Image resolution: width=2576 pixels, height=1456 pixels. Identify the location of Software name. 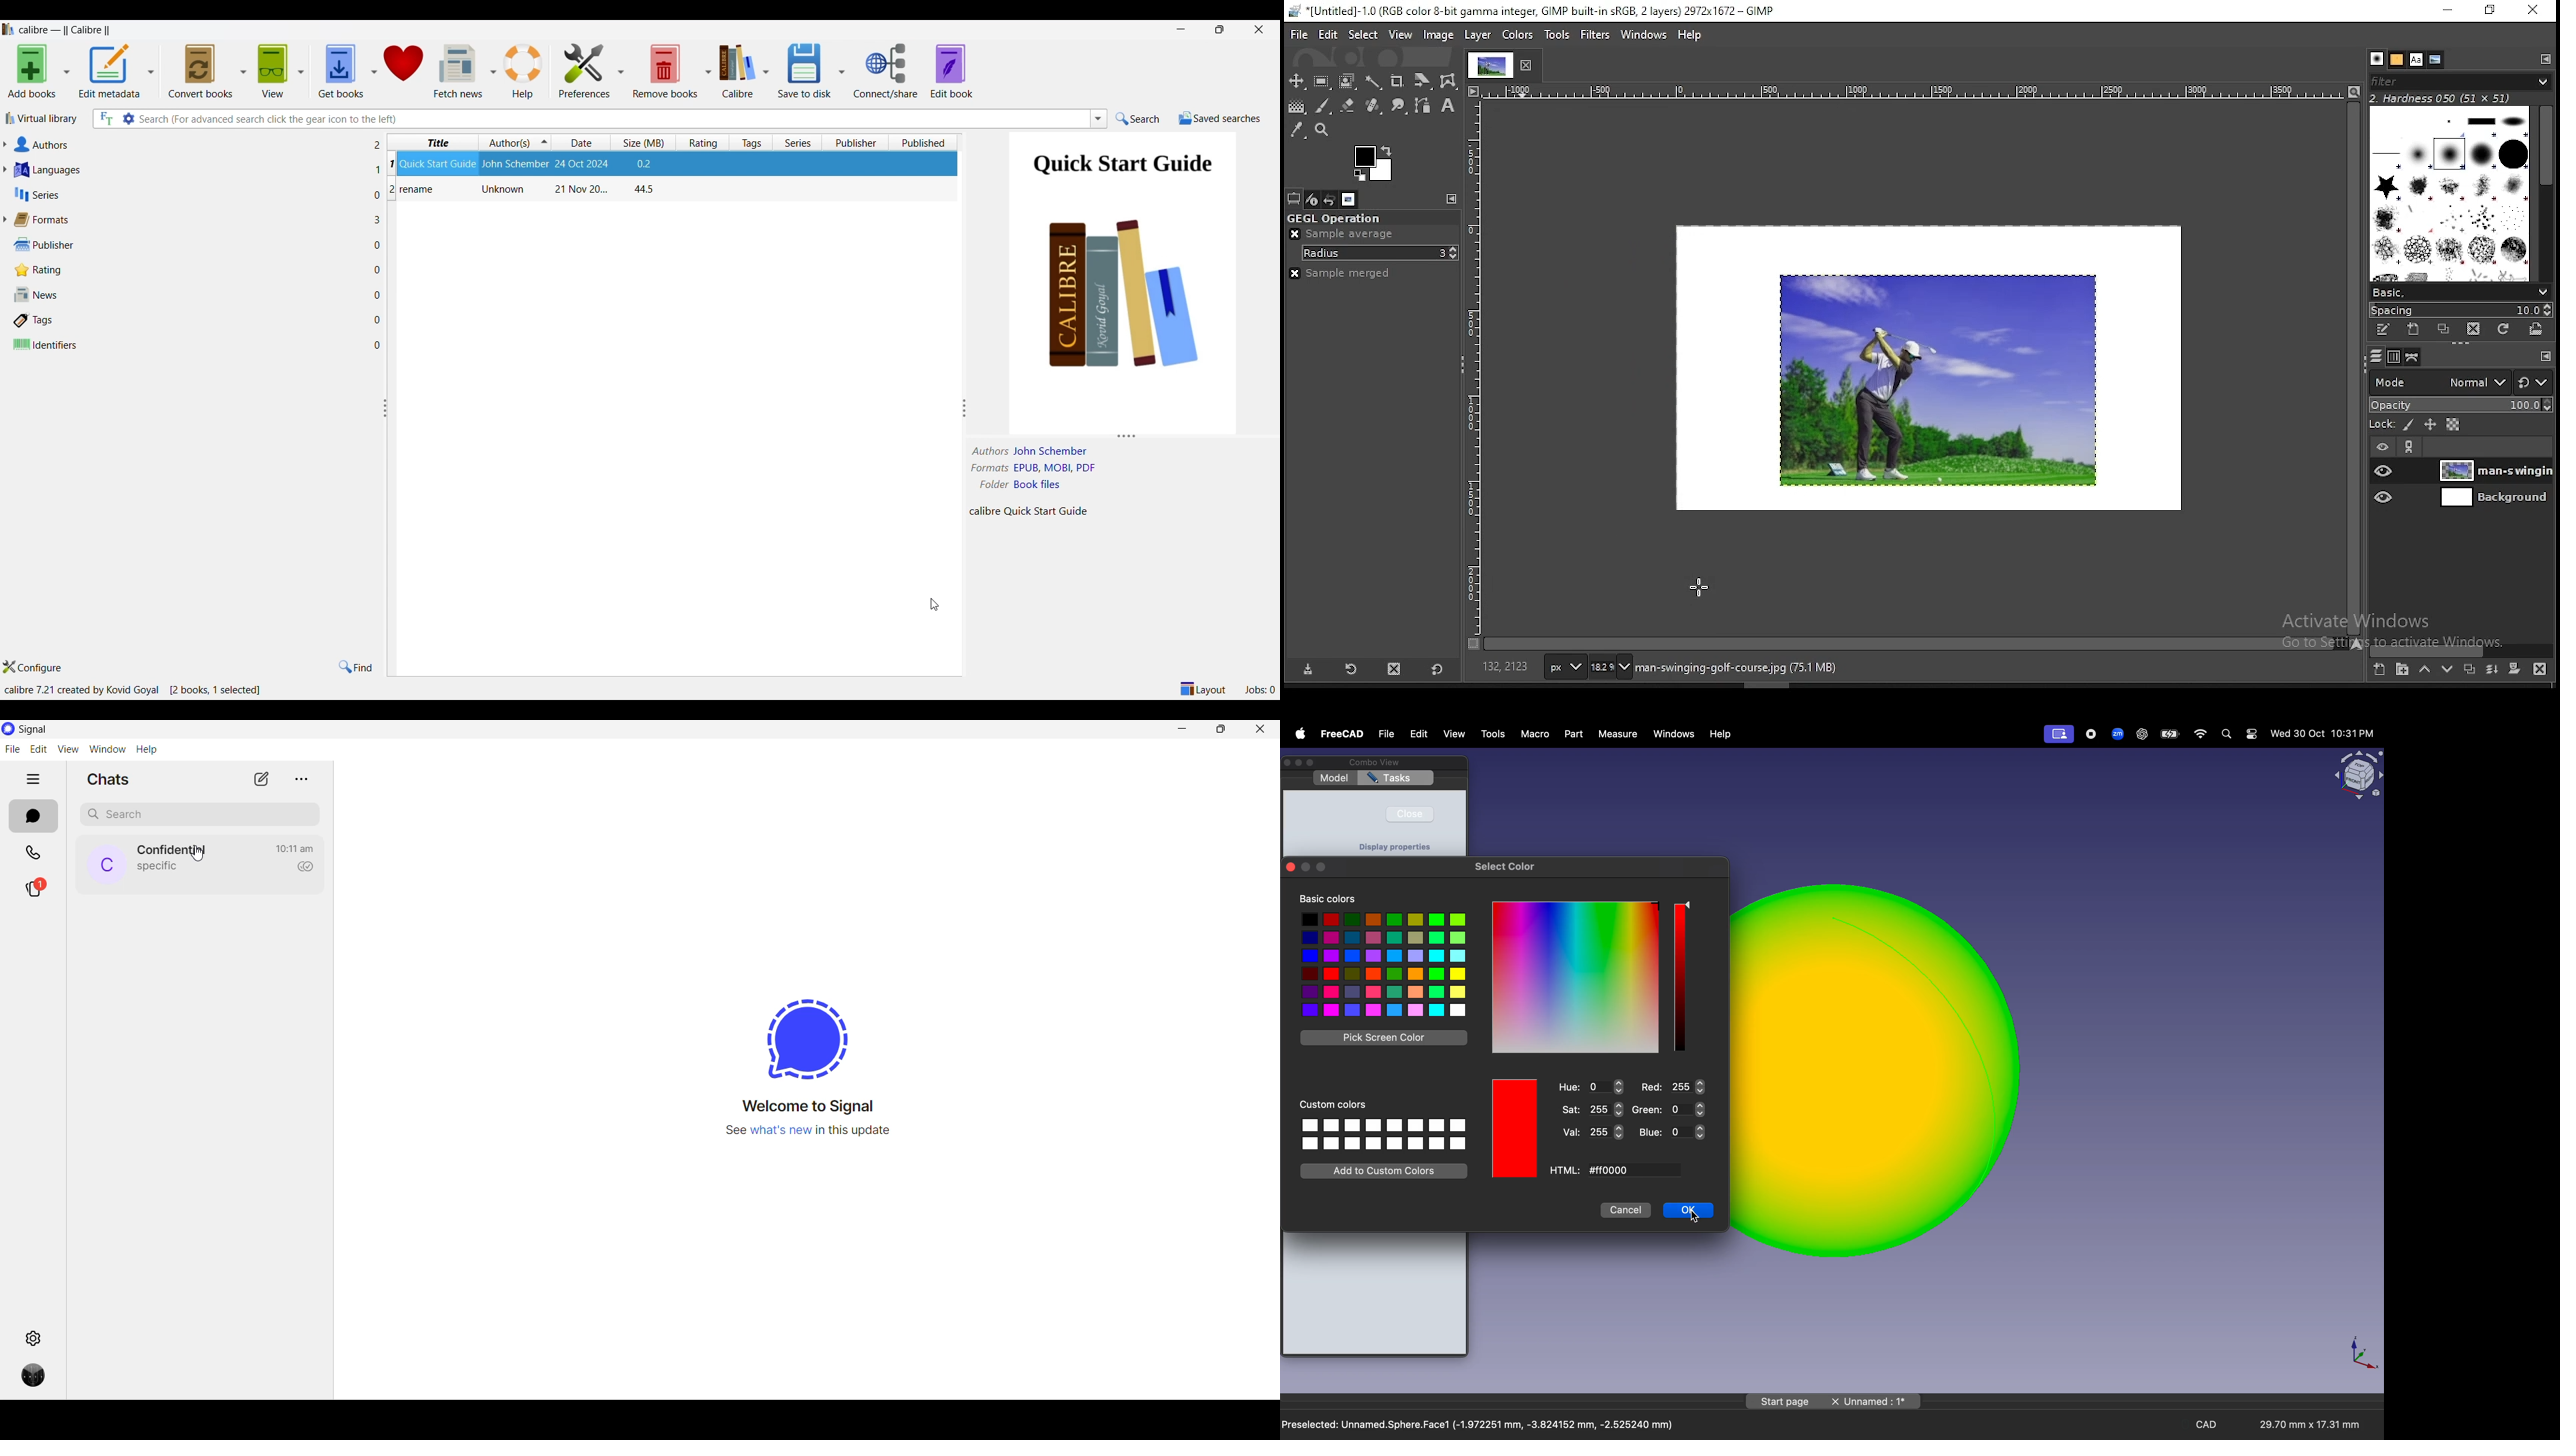
(69, 30).